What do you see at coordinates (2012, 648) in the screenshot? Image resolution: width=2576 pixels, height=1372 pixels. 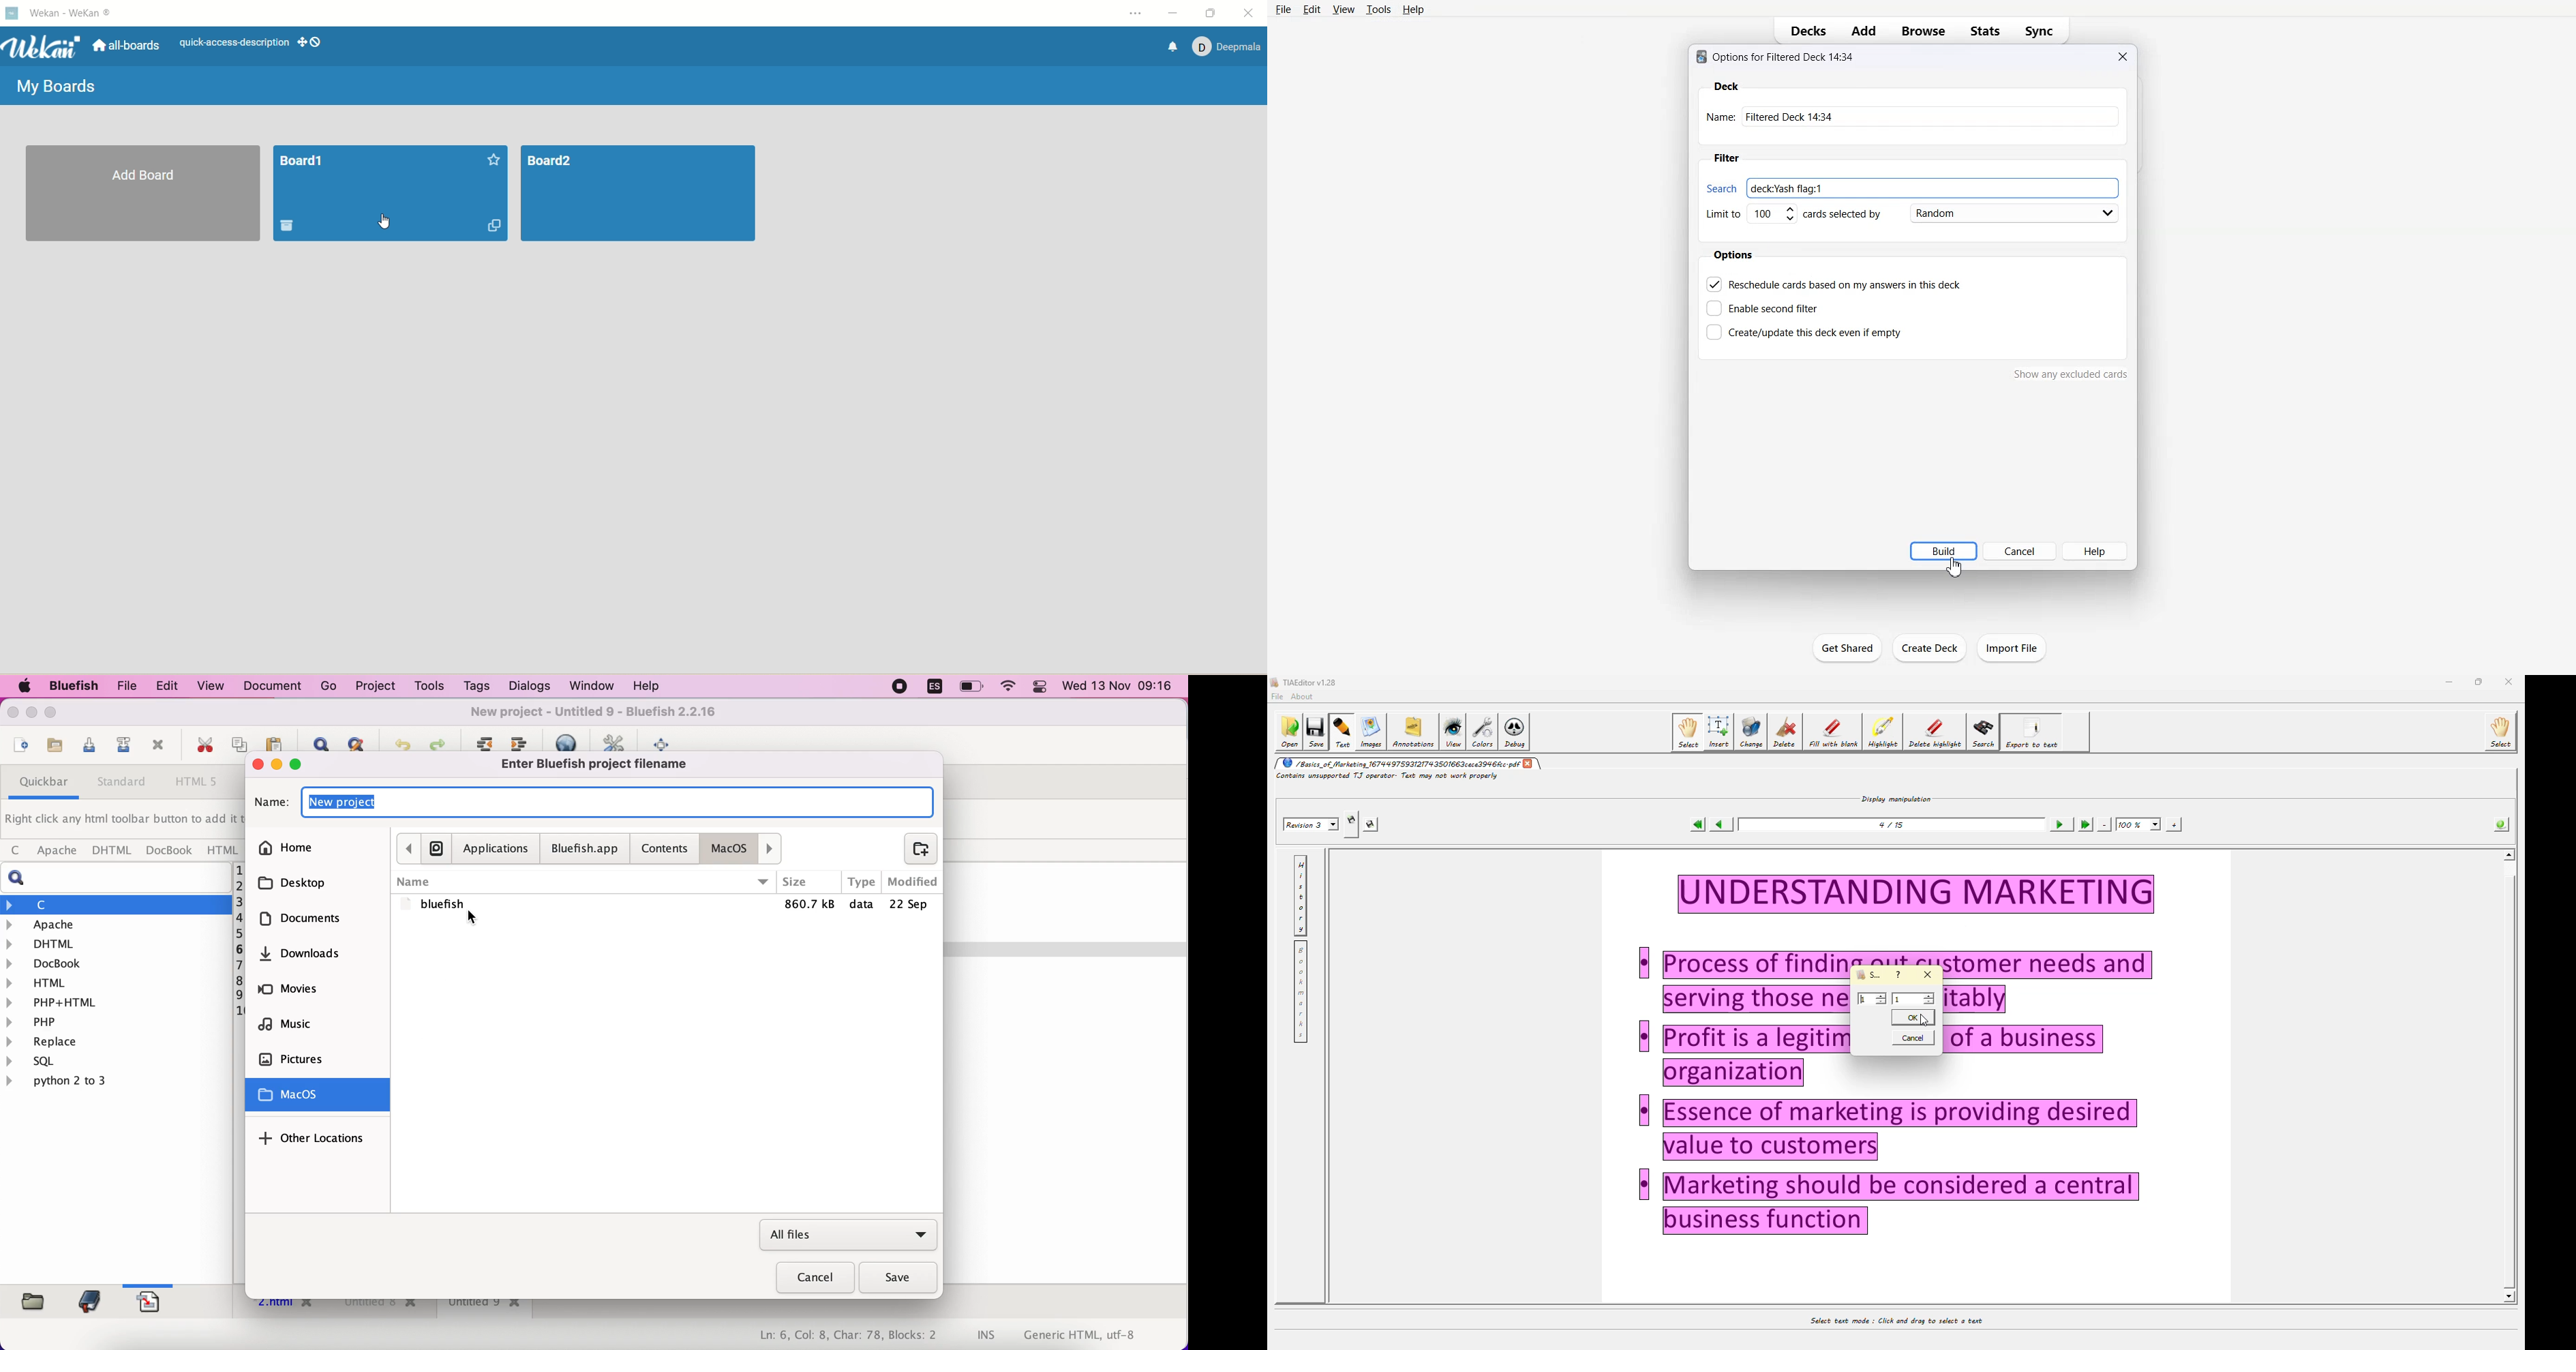 I see `Import File` at bounding box center [2012, 648].